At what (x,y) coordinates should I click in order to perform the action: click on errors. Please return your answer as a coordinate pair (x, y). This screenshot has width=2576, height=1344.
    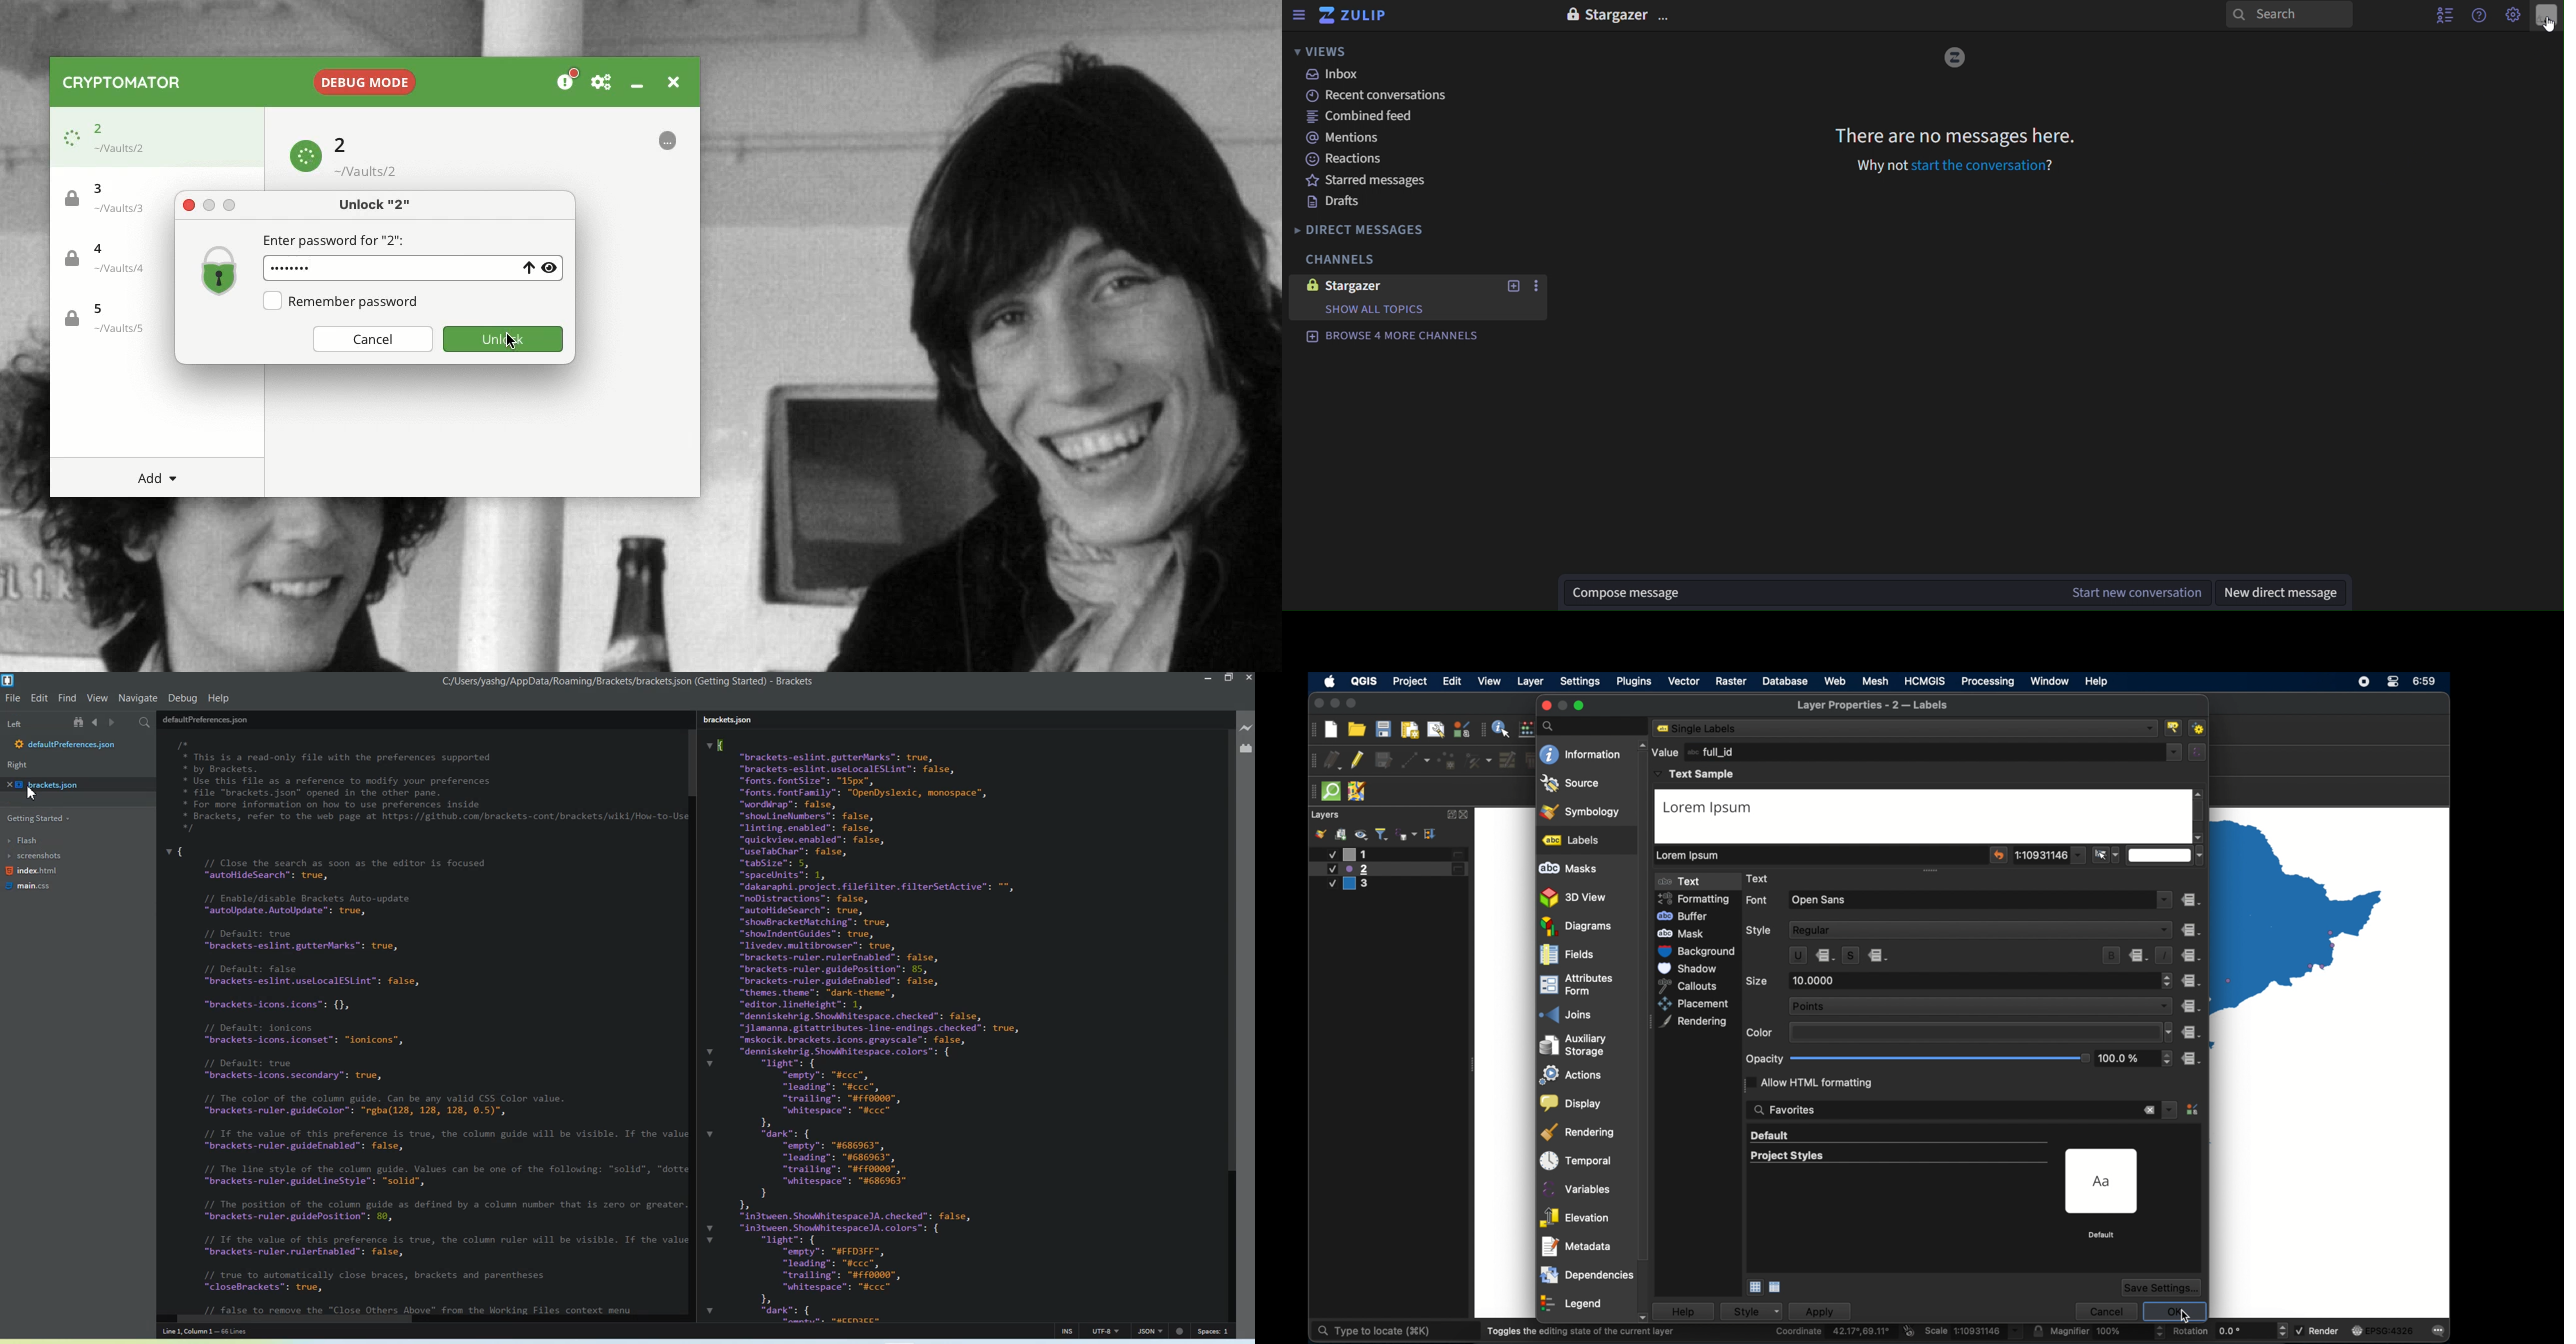
    Looking at the image, I should click on (1181, 1330).